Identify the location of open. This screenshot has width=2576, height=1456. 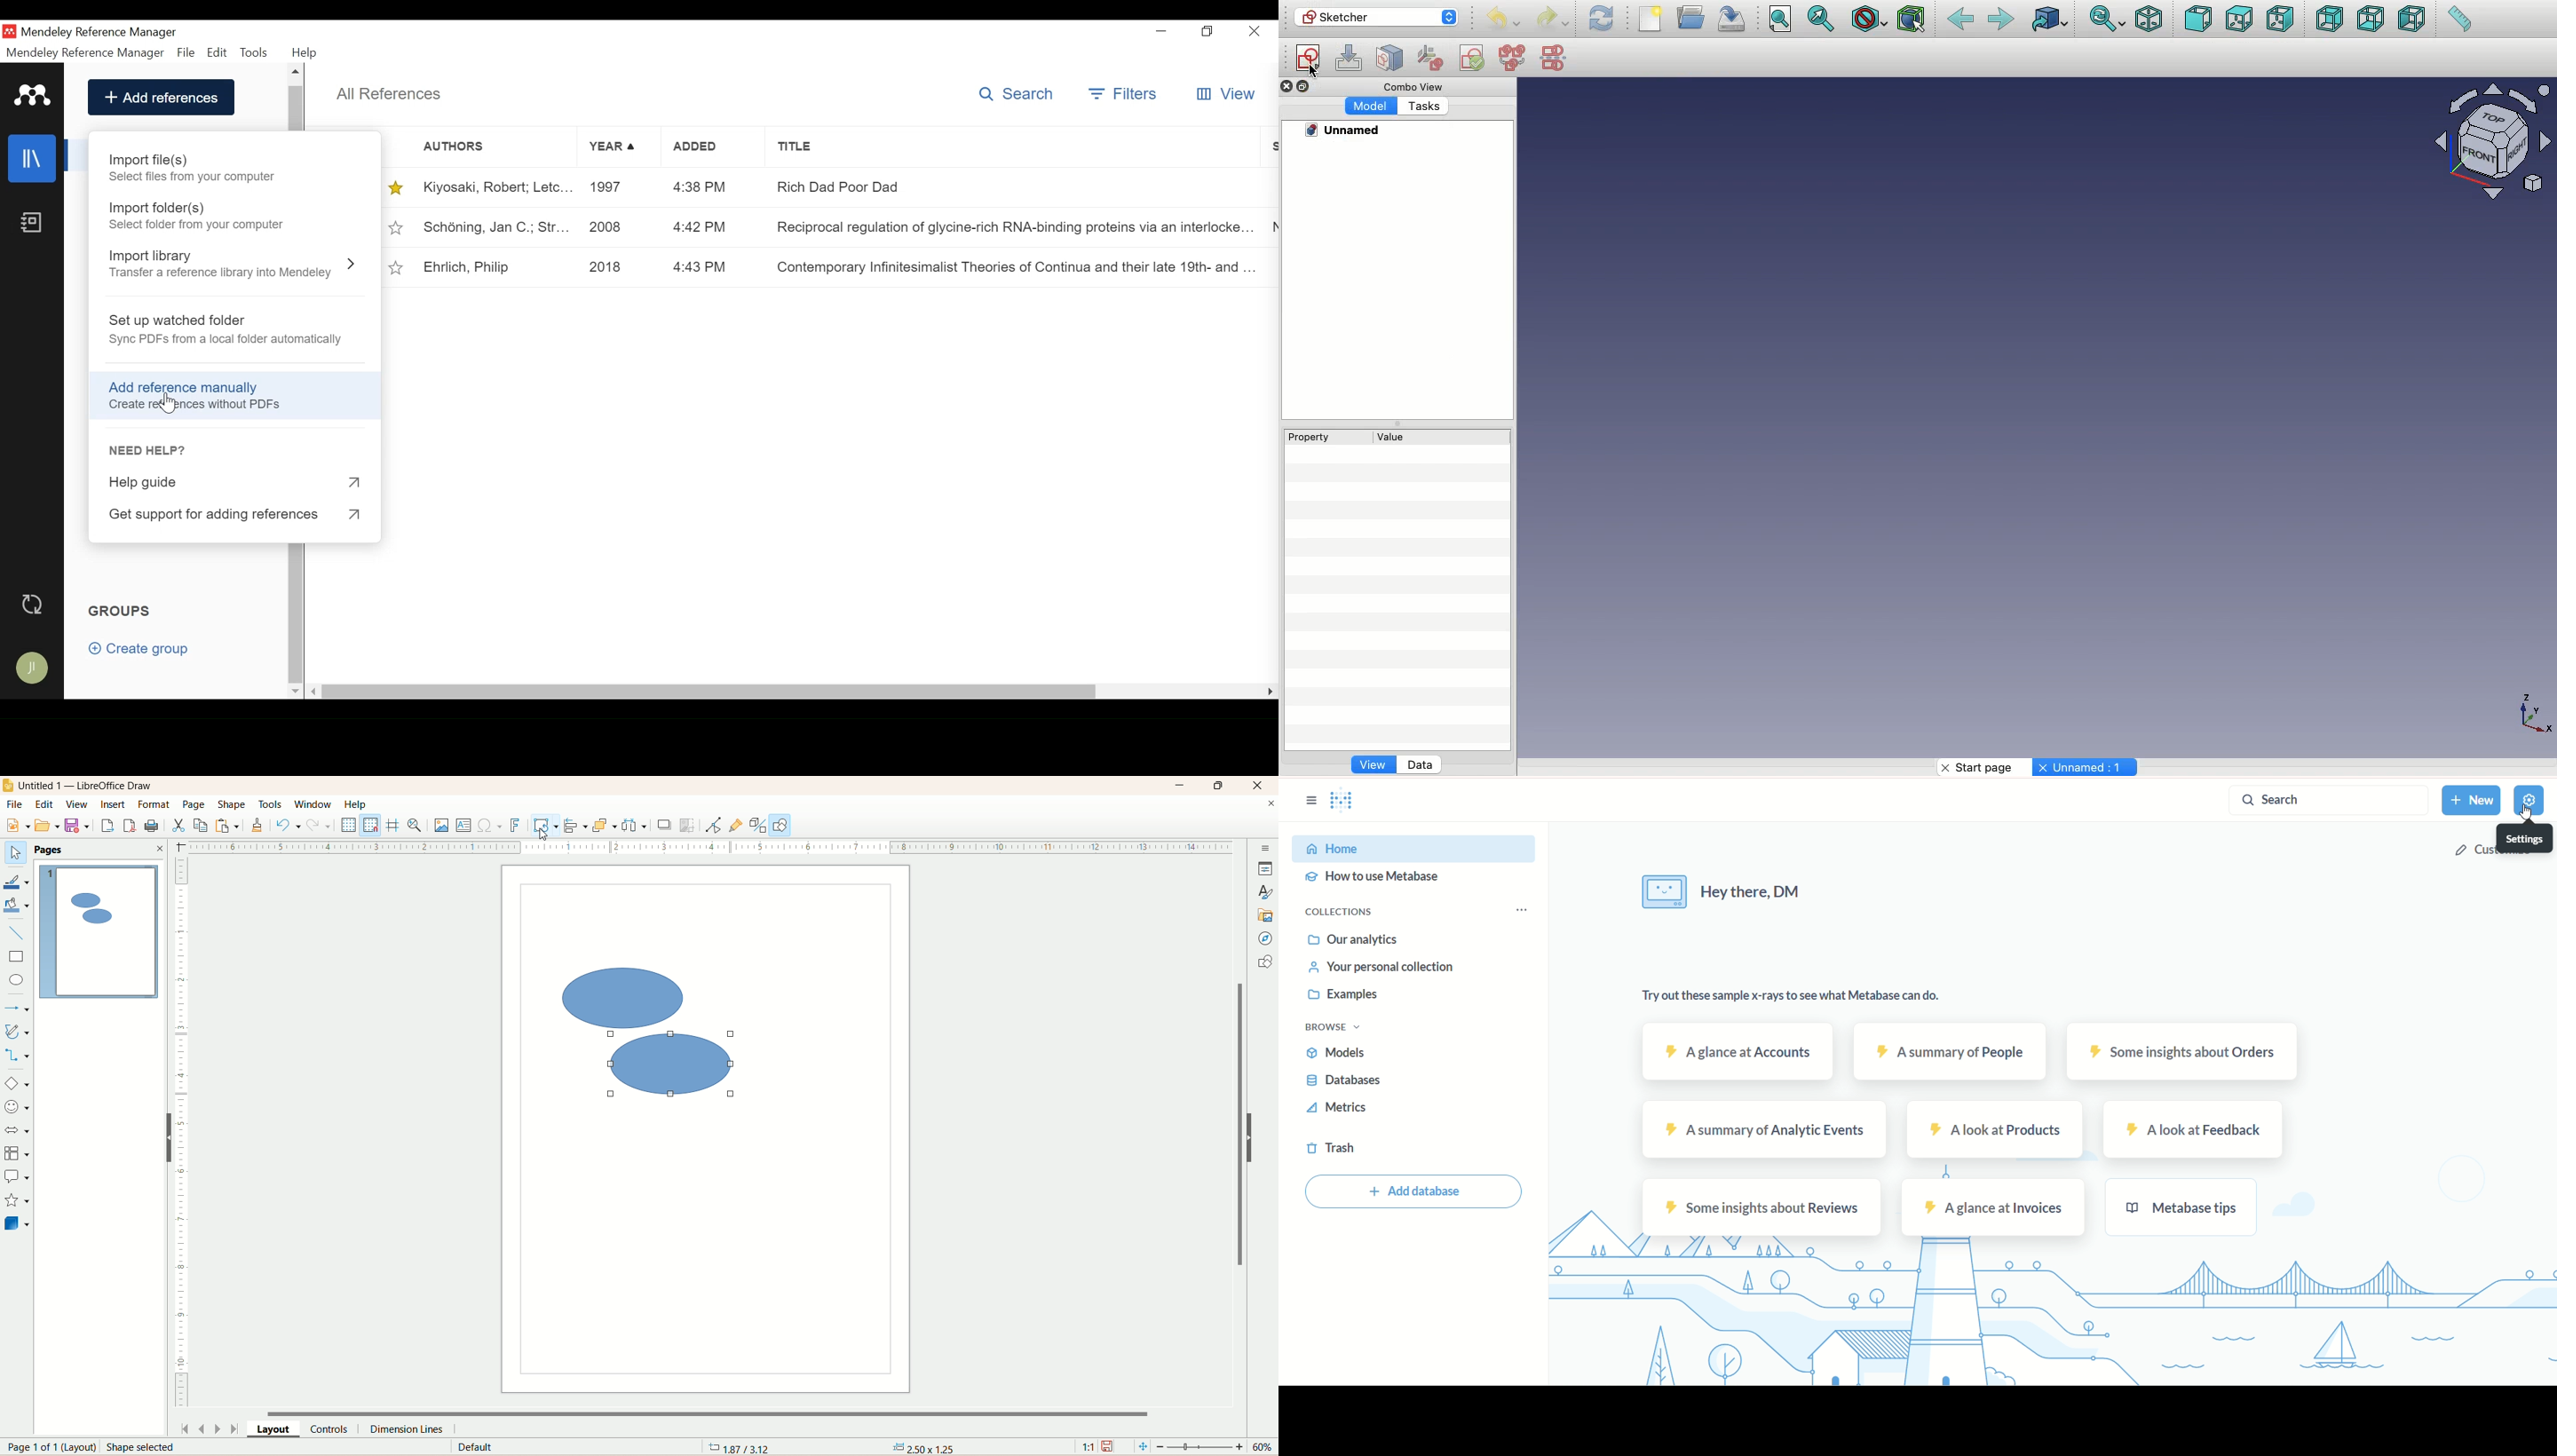
(46, 824).